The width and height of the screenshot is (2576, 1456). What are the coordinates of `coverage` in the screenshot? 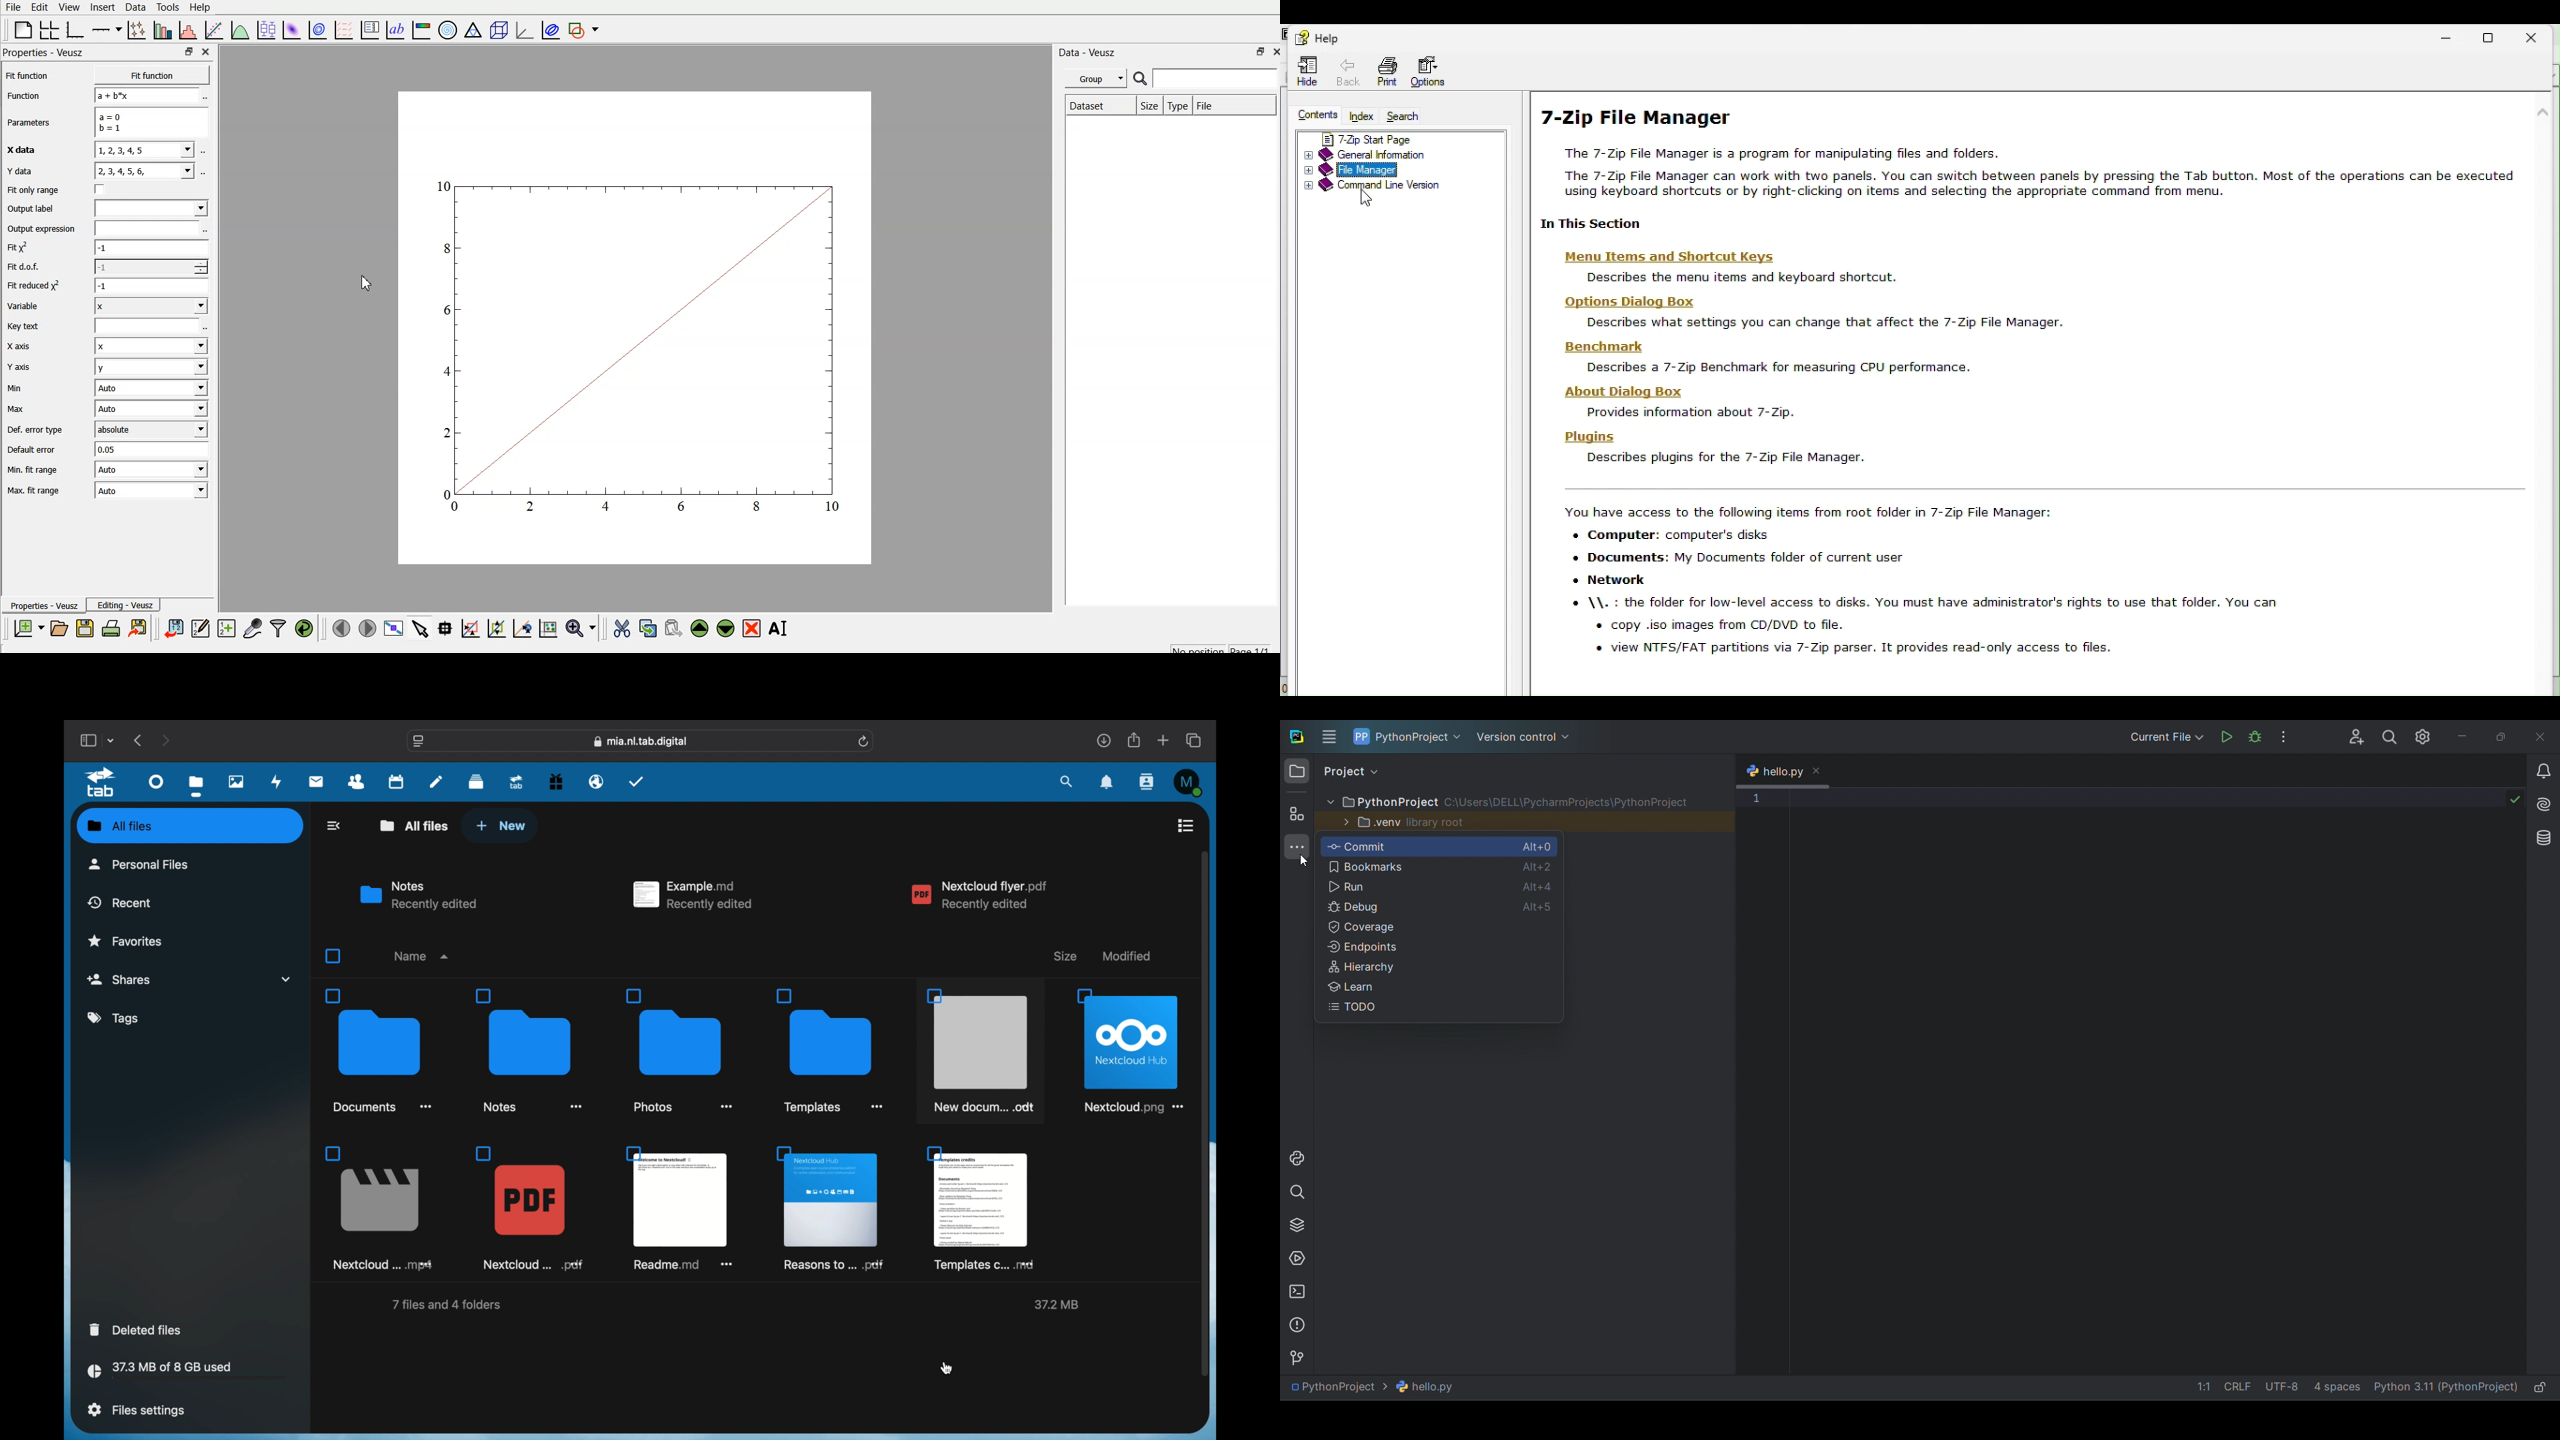 It's located at (1439, 925).